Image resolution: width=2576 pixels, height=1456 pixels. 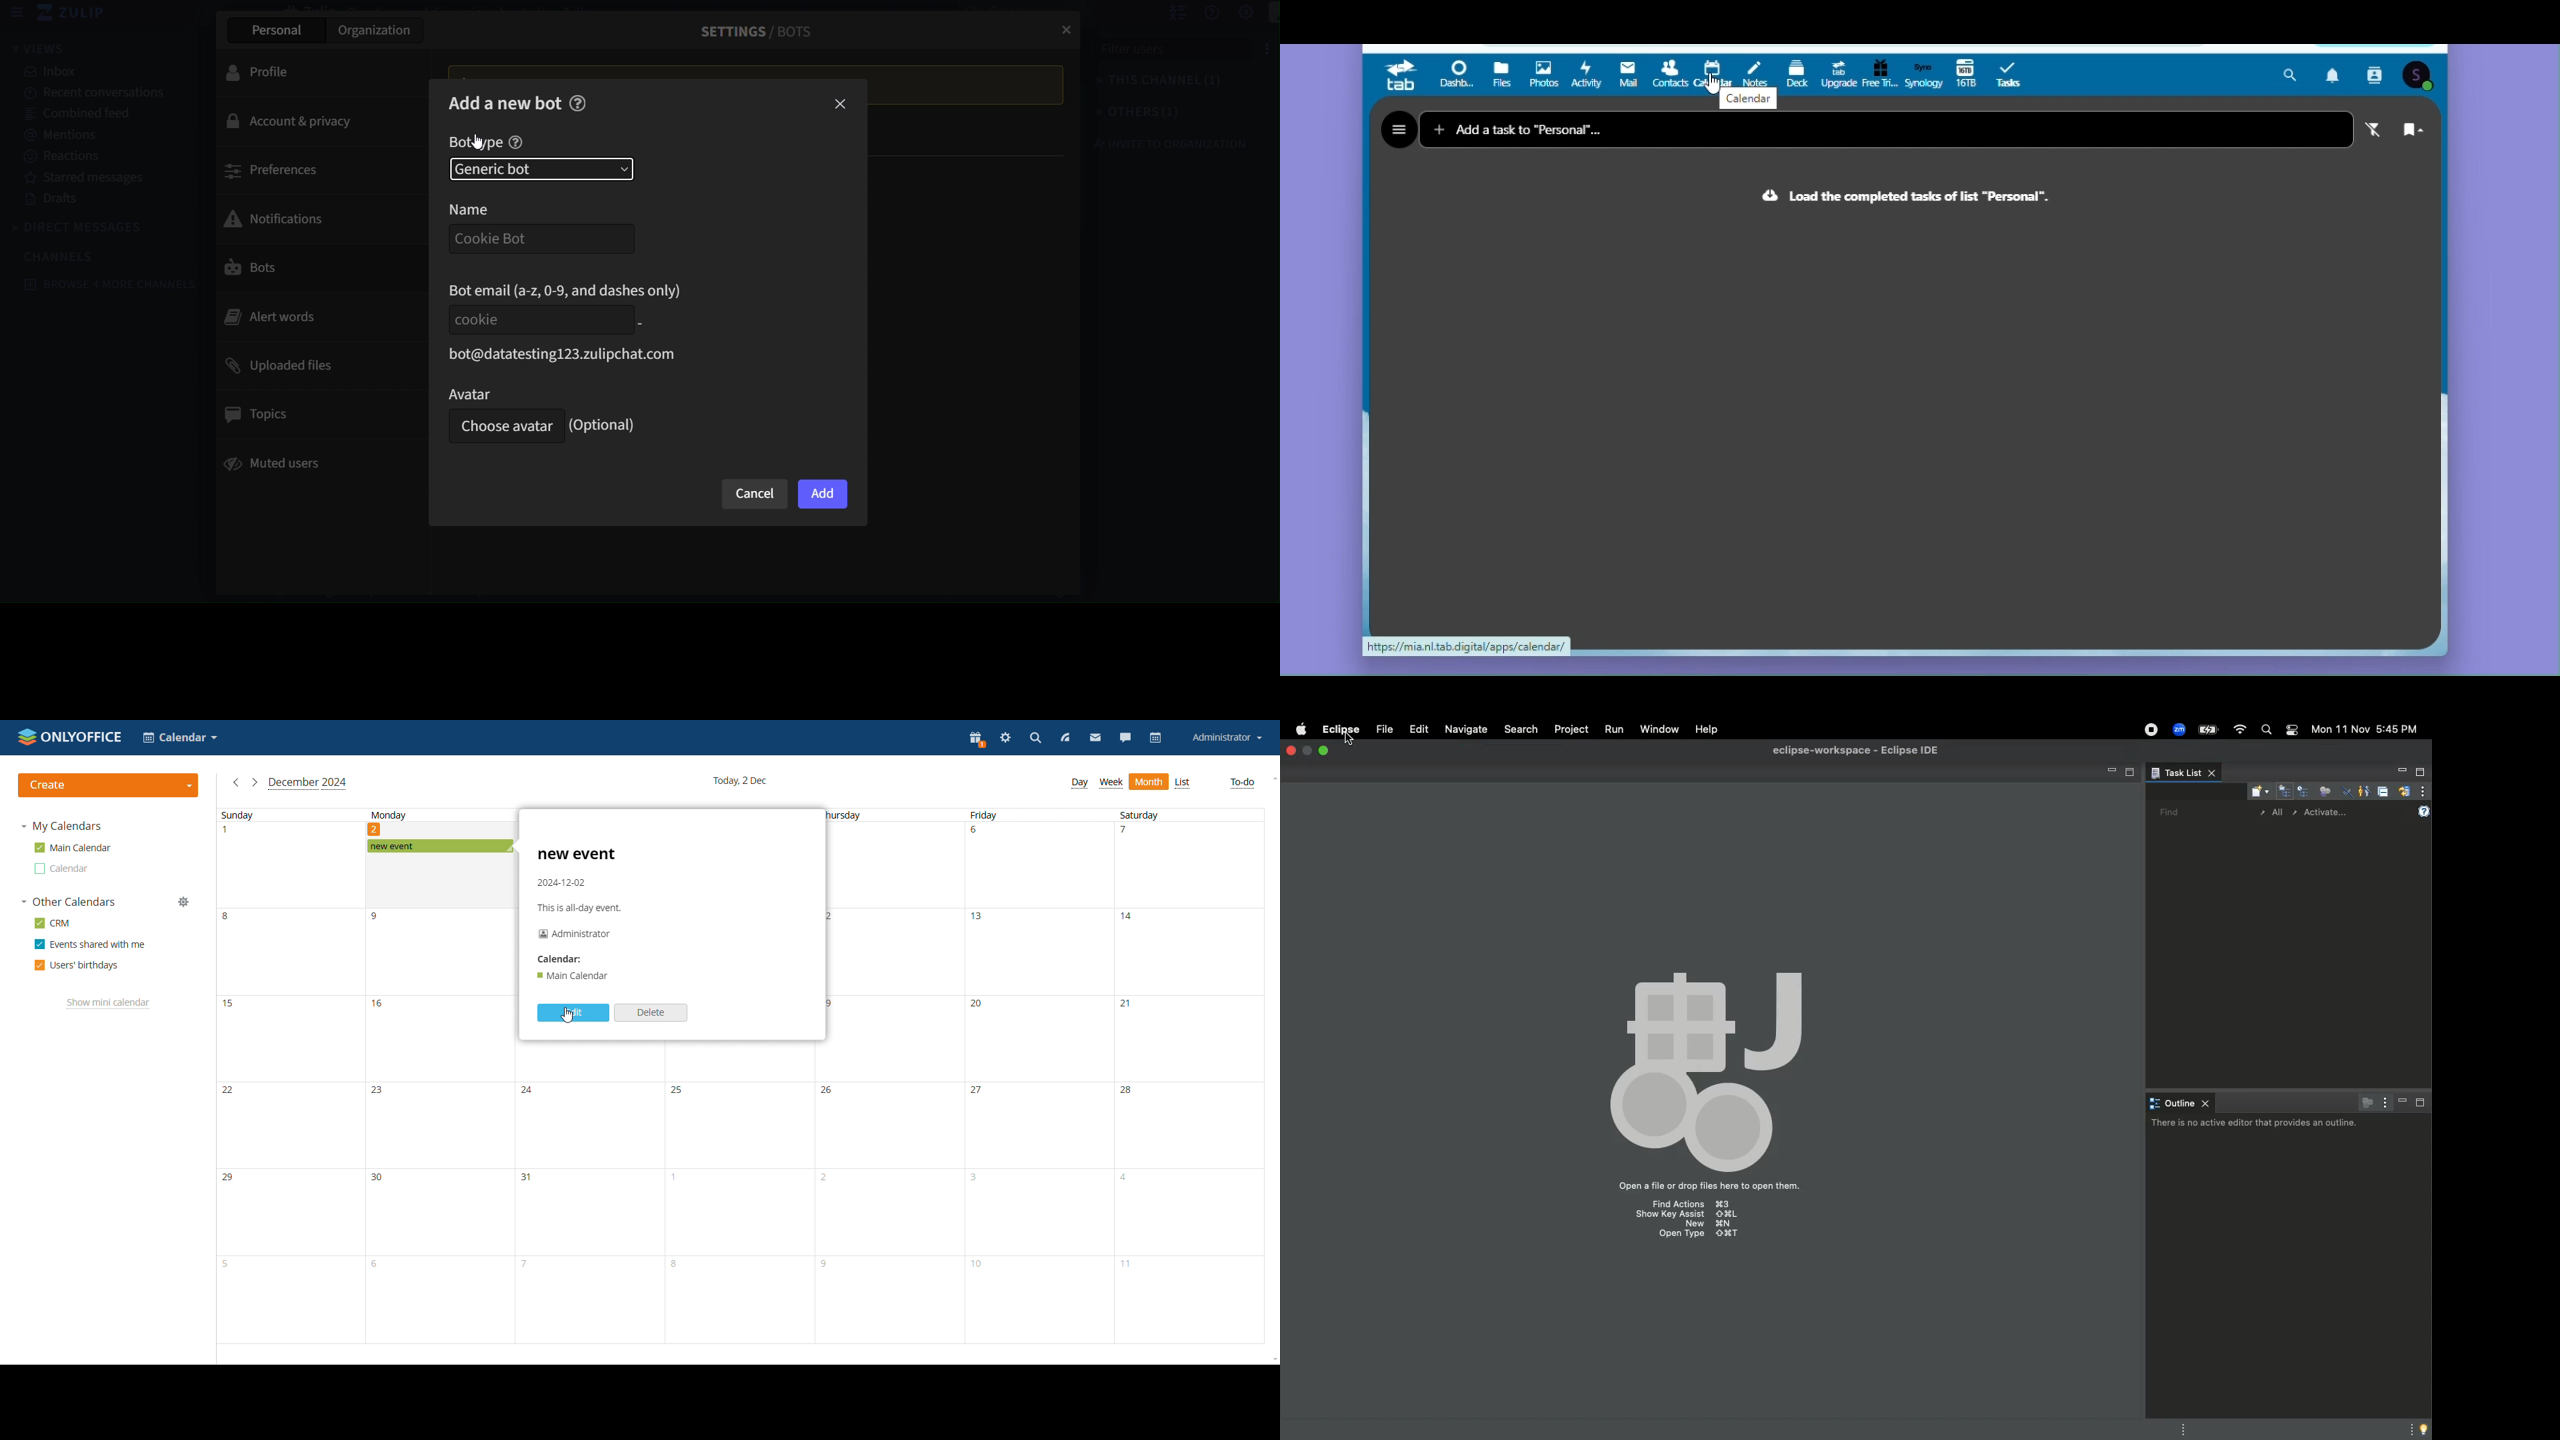 I want to click on Calendar, so click(x=1749, y=100).